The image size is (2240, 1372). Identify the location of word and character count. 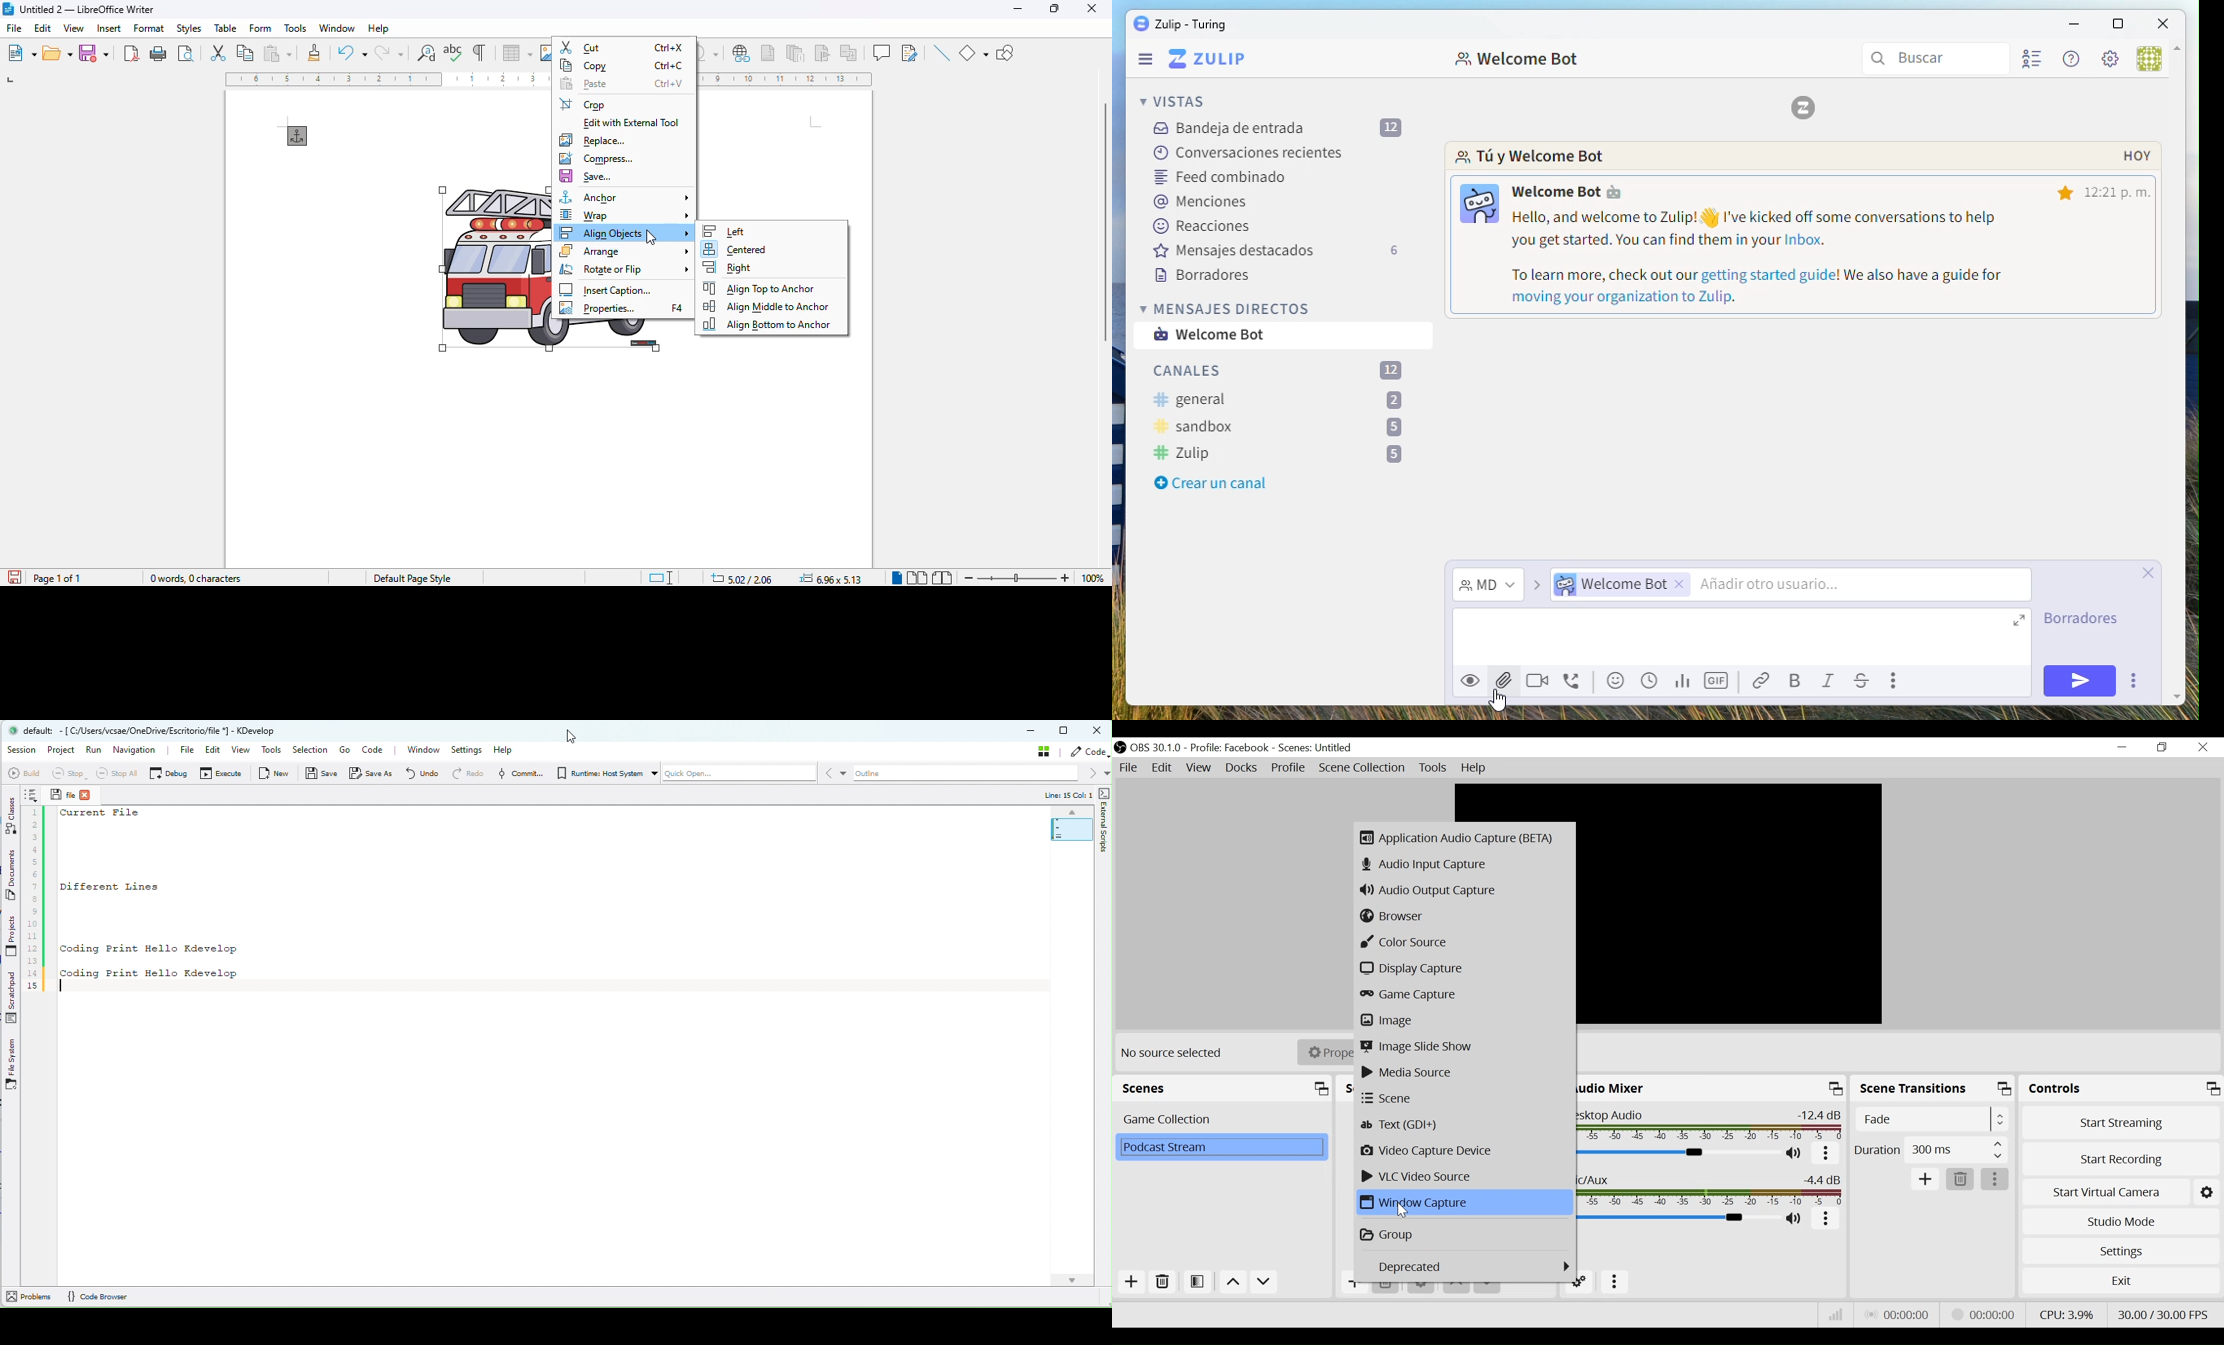
(197, 578).